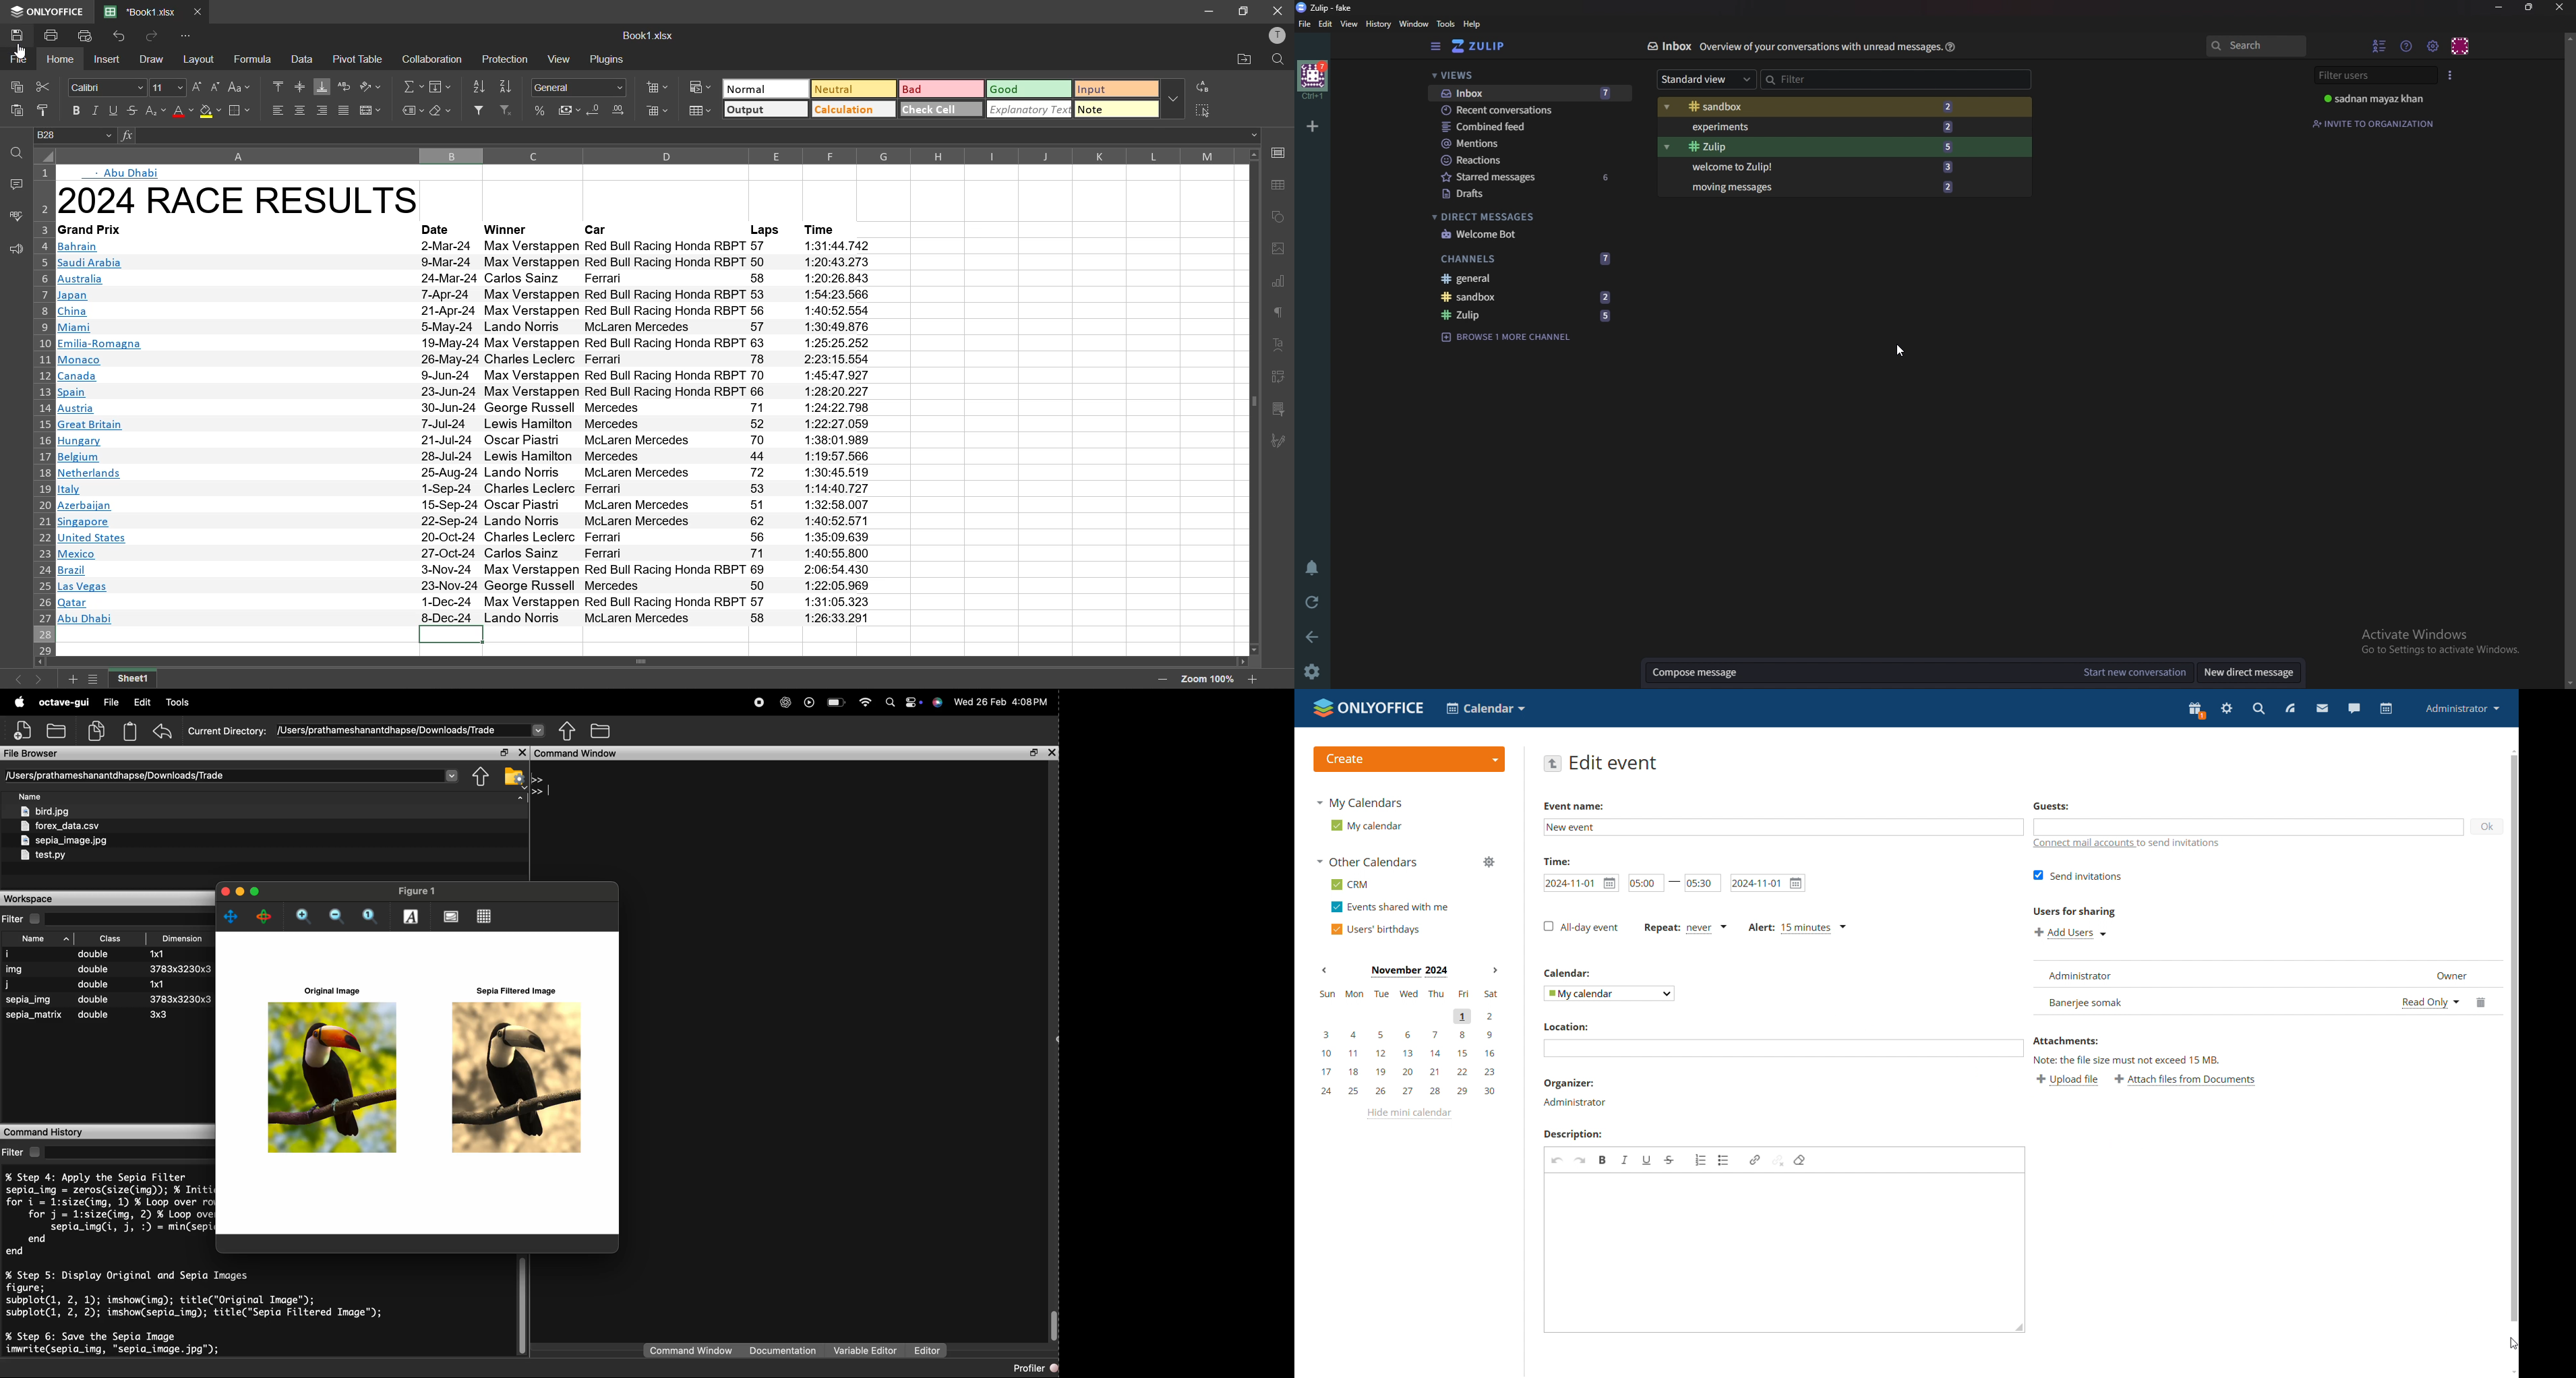 Image resolution: width=2576 pixels, height=1400 pixels. What do you see at coordinates (278, 111) in the screenshot?
I see `align left` at bounding box center [278, 111].